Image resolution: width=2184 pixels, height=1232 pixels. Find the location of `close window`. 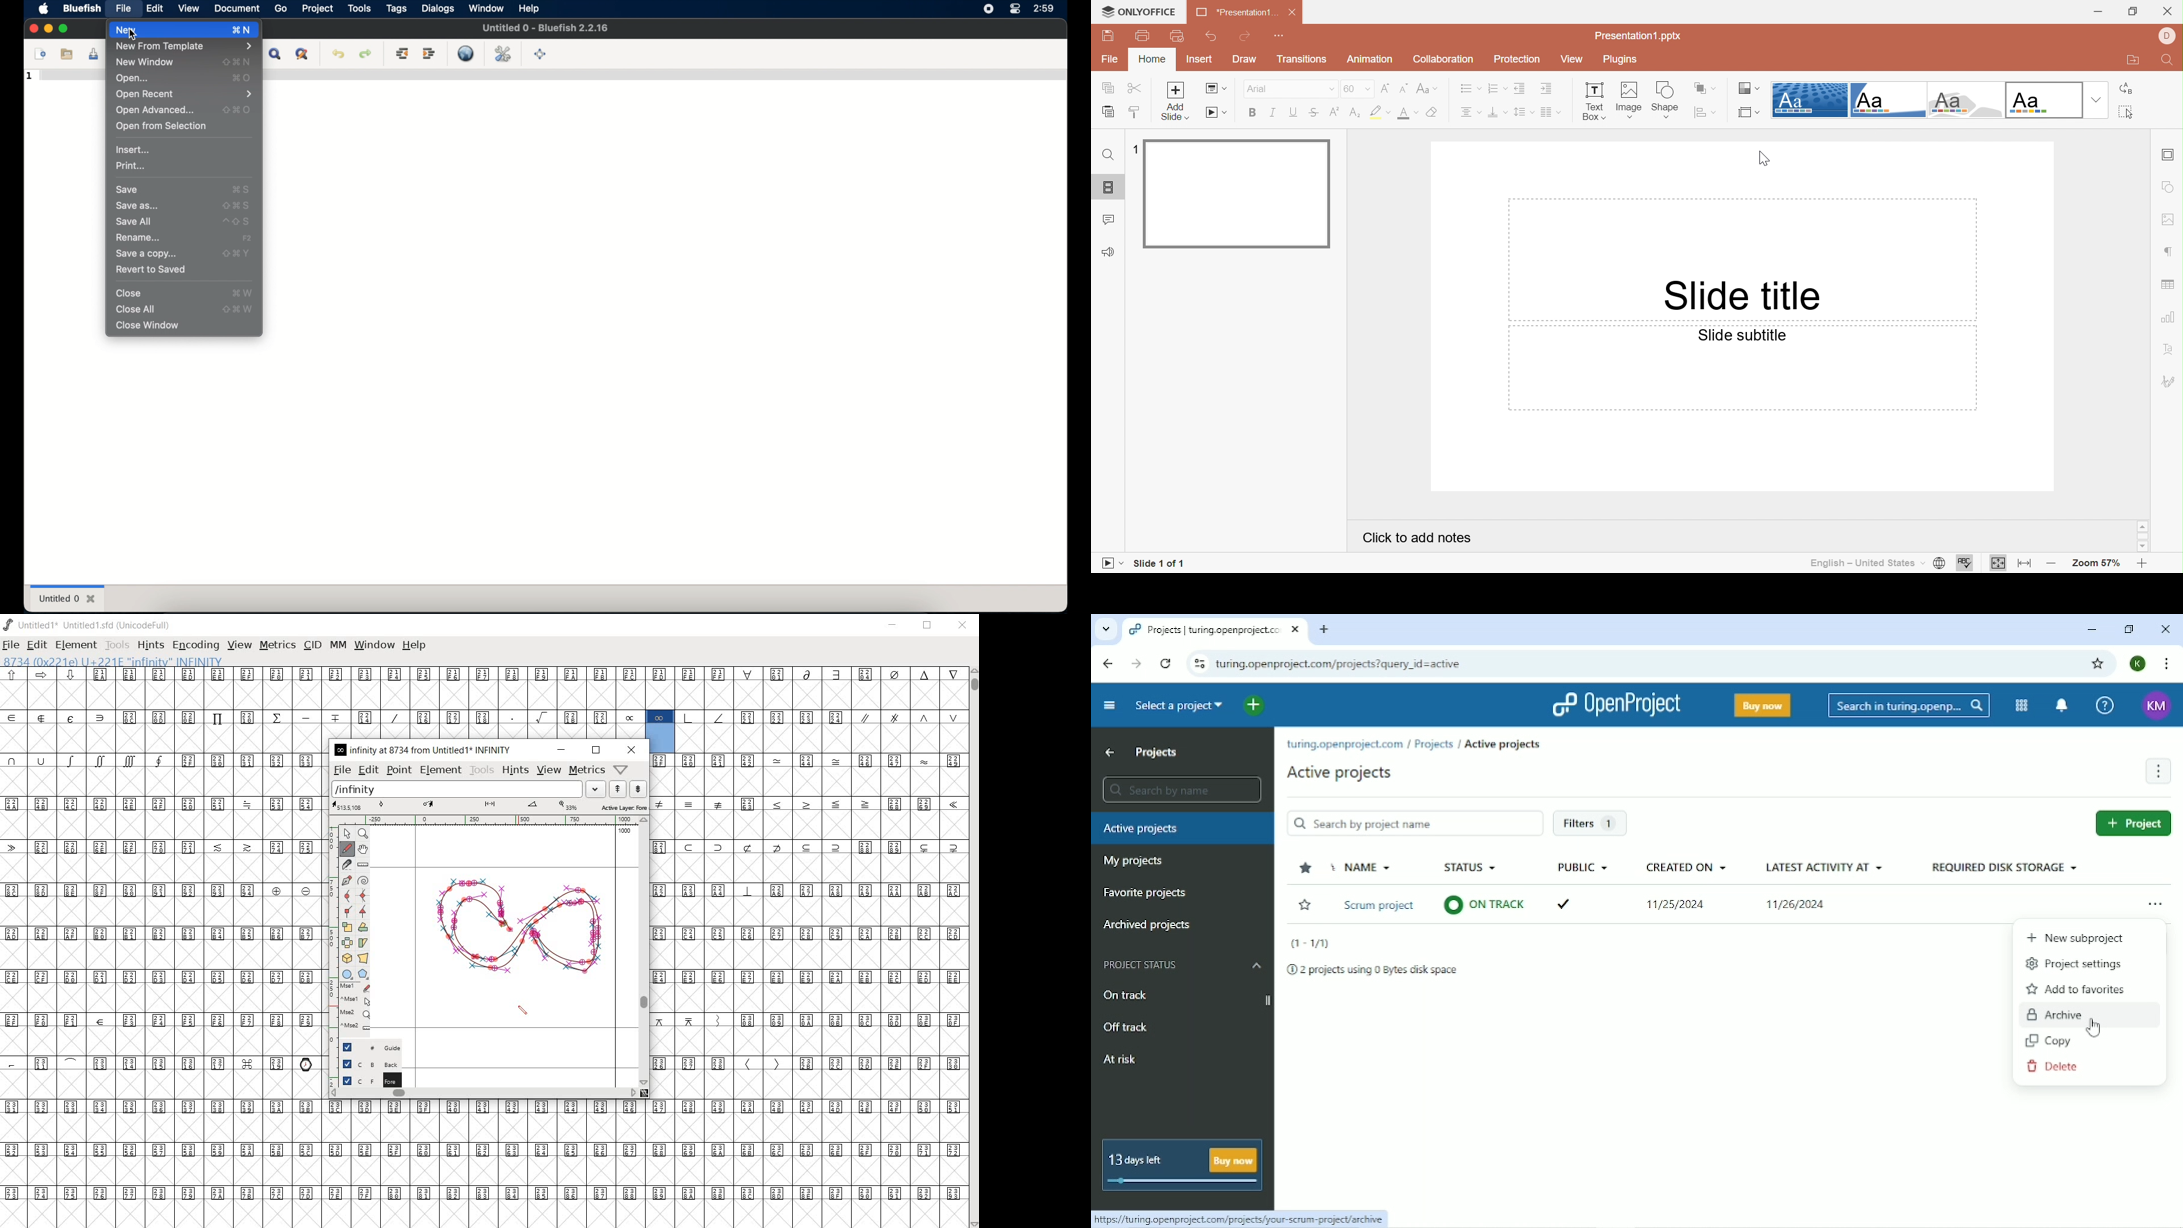

close window is located at coordinates (148, 326).